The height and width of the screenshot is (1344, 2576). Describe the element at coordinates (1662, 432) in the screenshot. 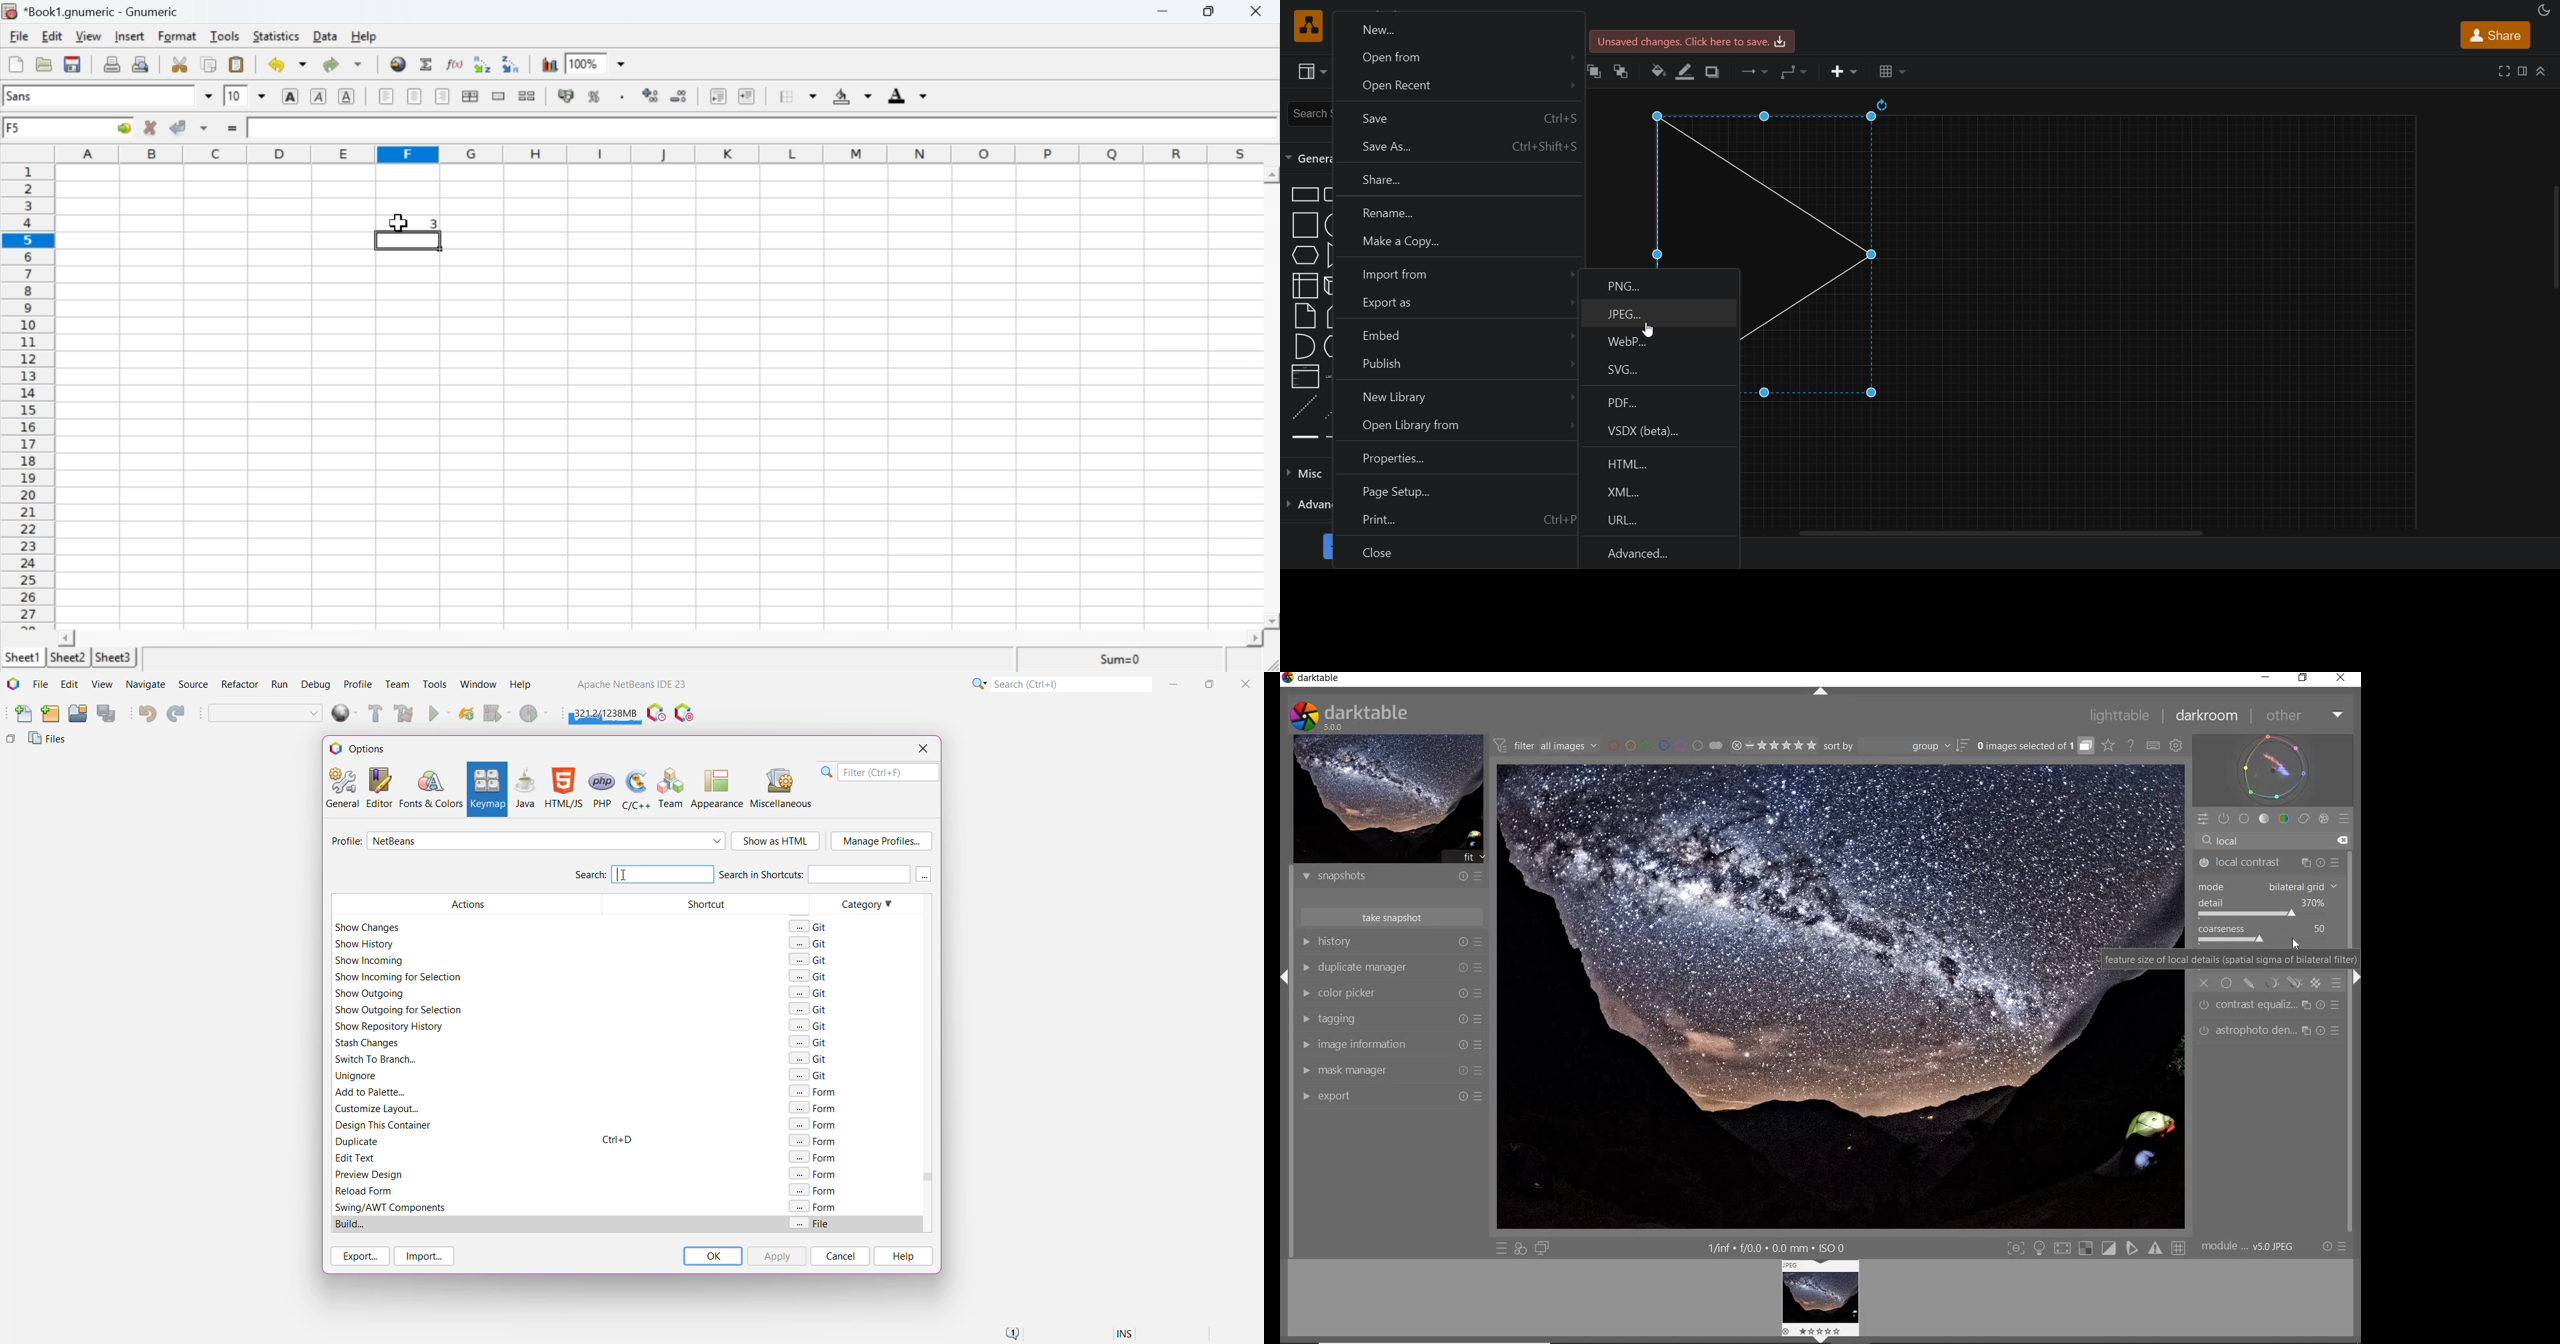

I see `vsdx` at that location.